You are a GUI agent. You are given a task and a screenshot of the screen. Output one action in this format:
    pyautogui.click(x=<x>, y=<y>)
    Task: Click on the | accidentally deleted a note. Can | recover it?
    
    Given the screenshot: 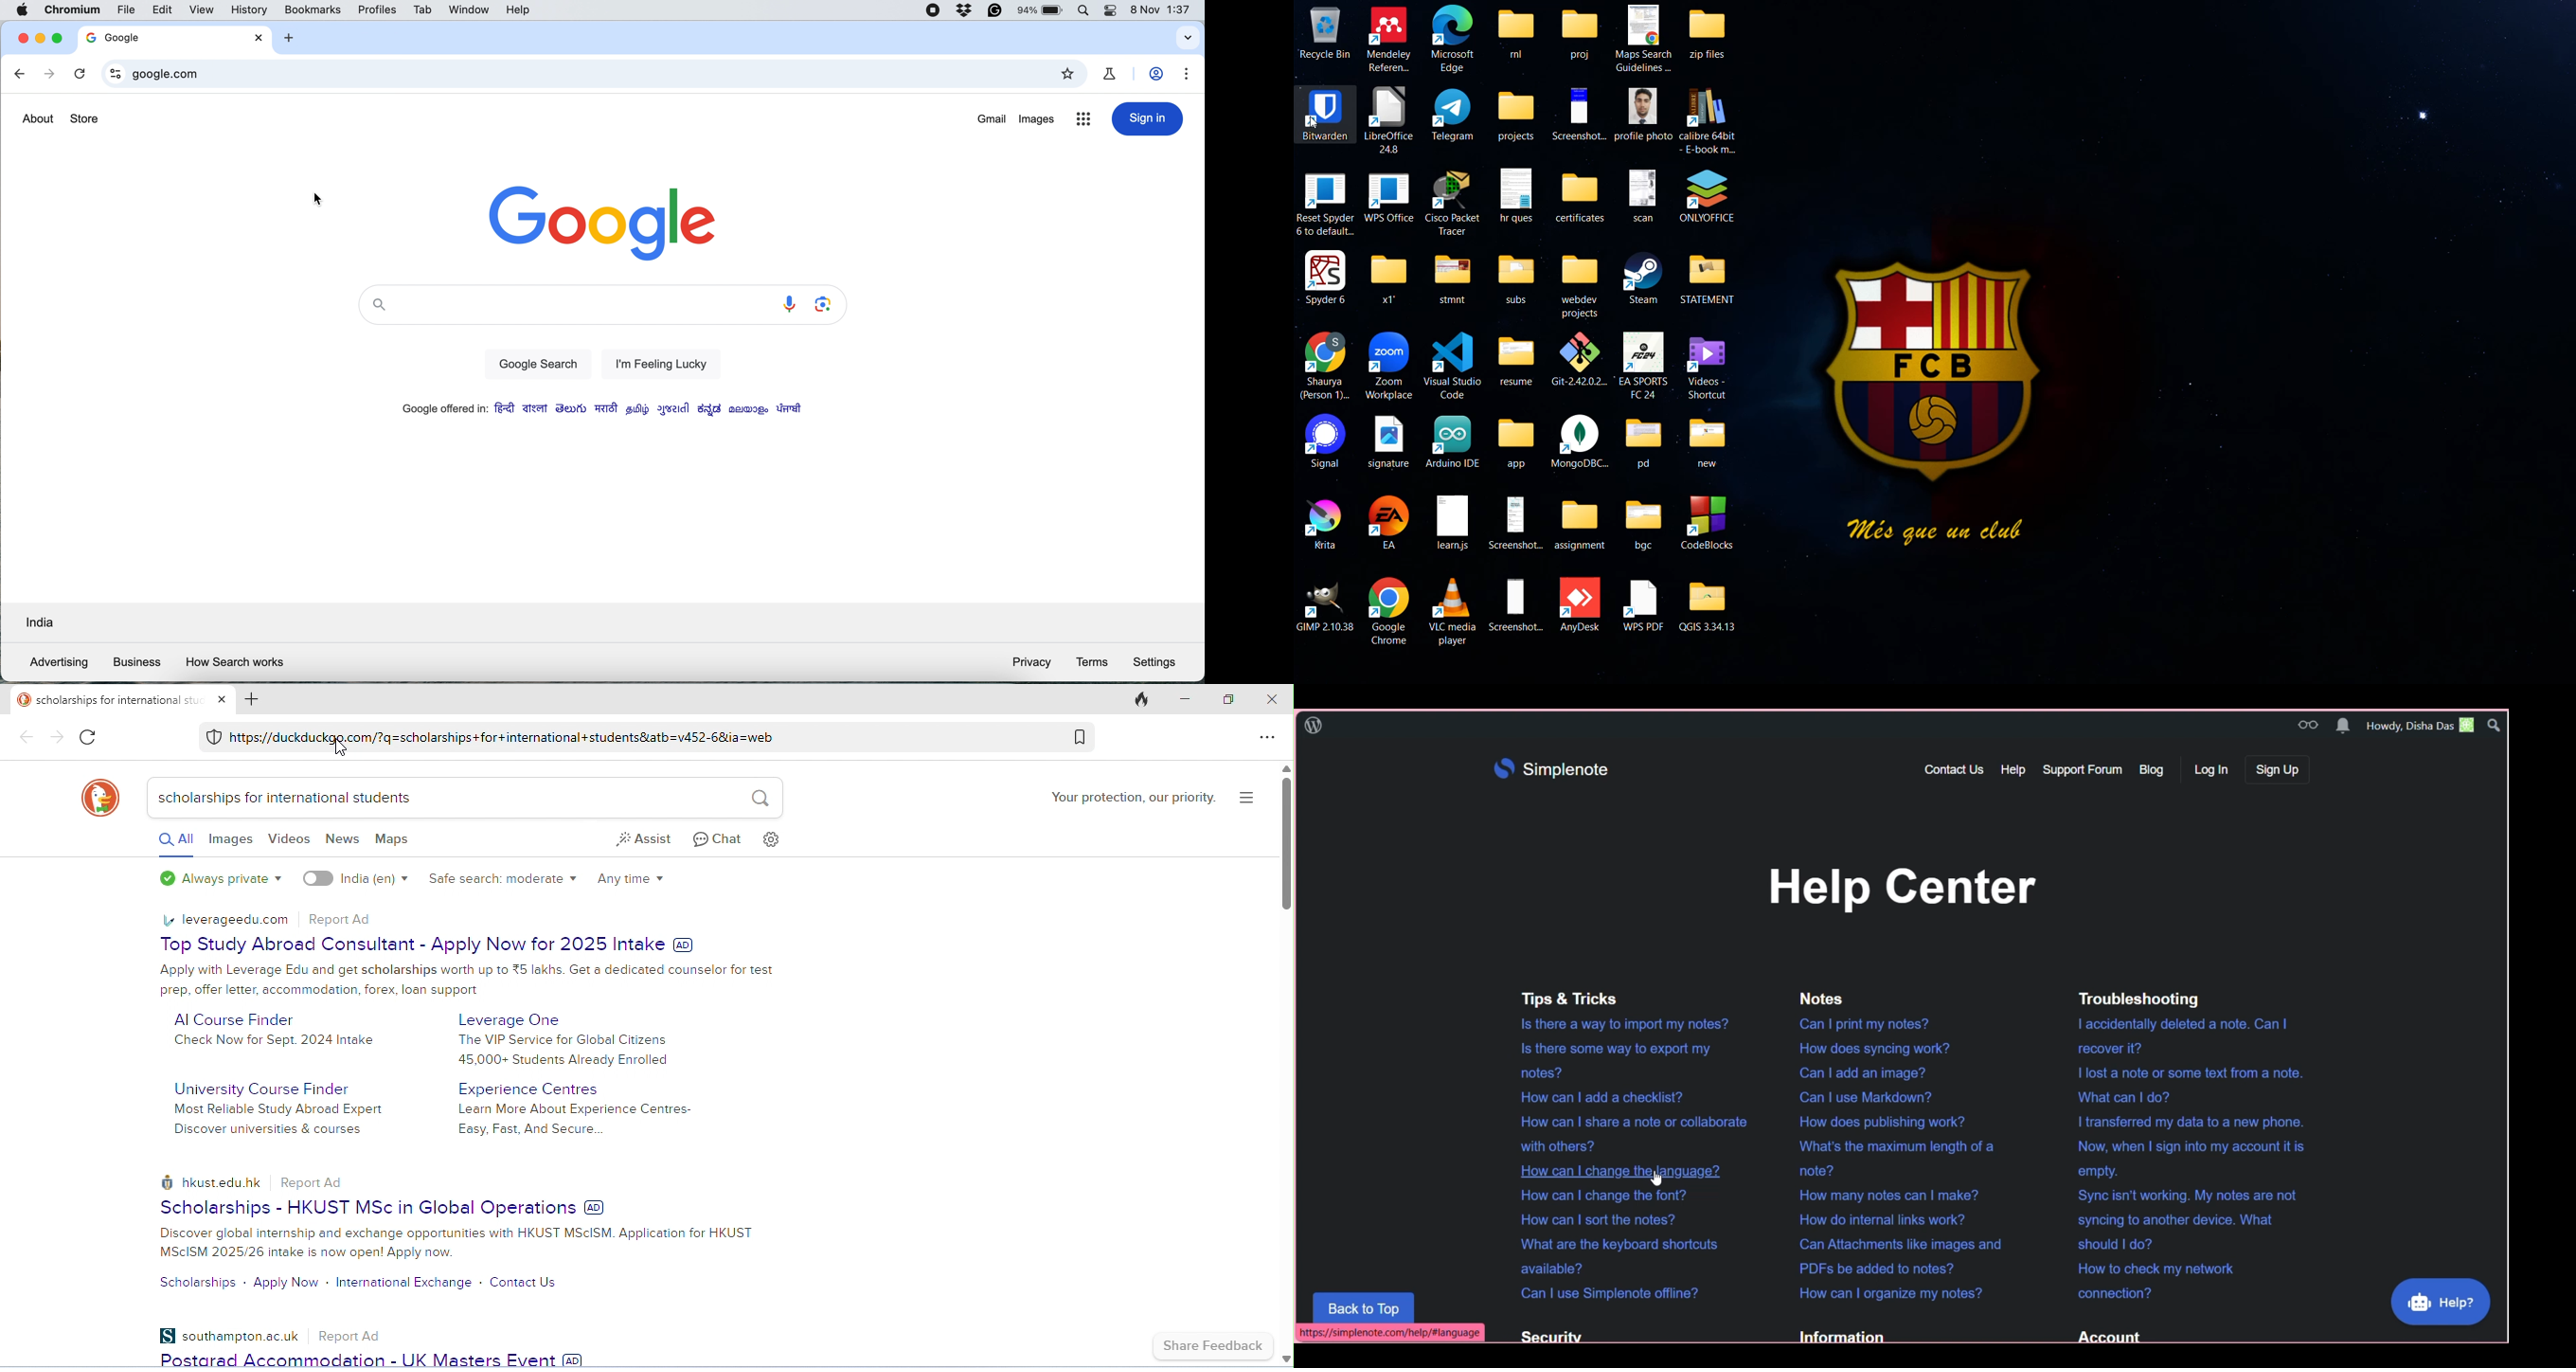 What is the action you would take?
    pyautogui.click(x=2179, y=1034)
    